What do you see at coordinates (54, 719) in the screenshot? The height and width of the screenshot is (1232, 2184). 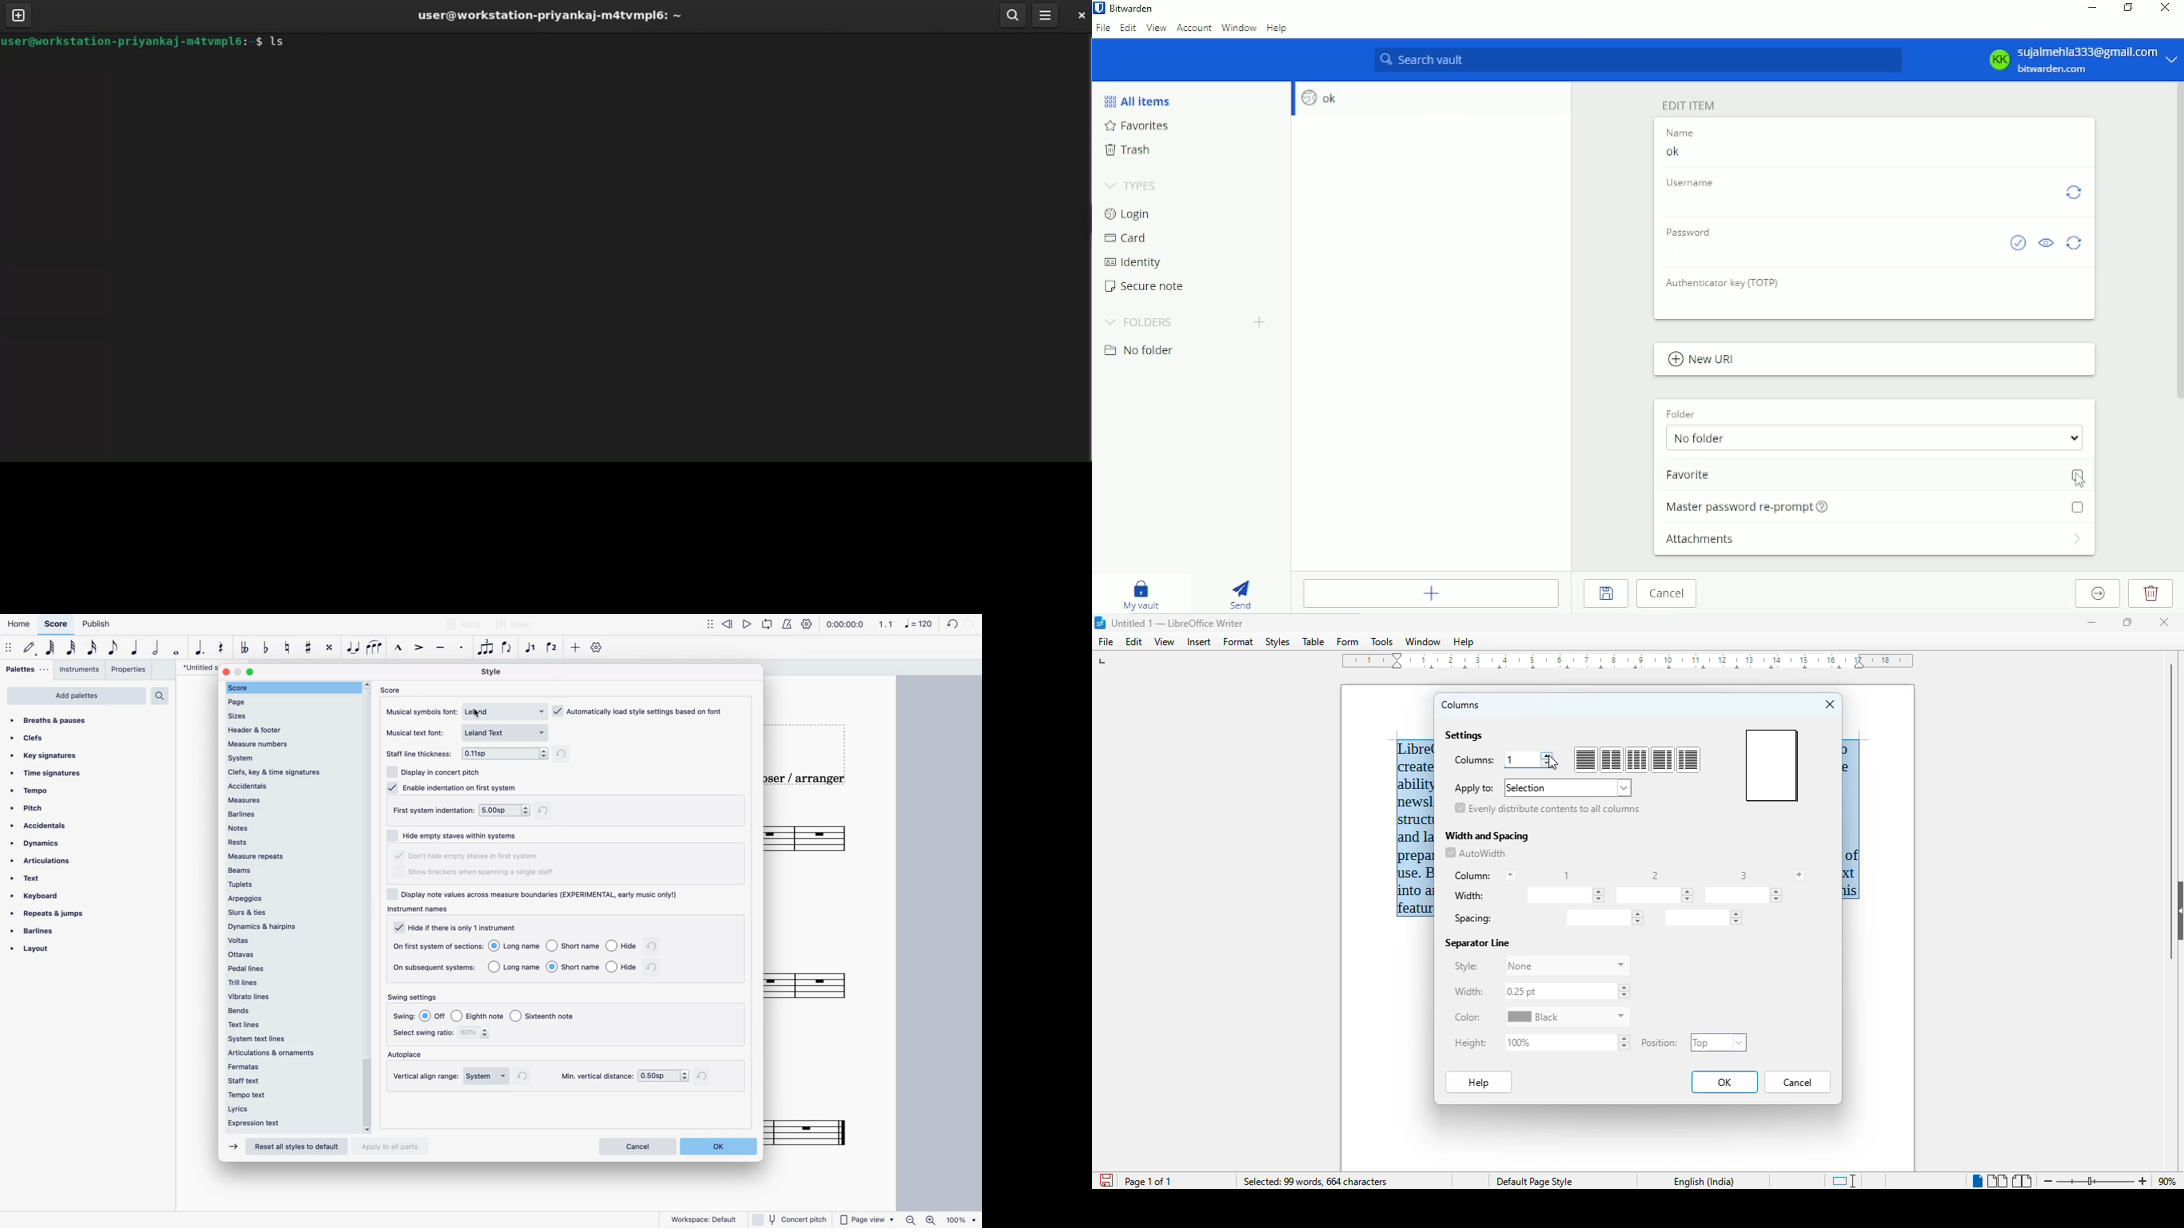 I see `breaths & pauses` at bounding box center [54, 719].